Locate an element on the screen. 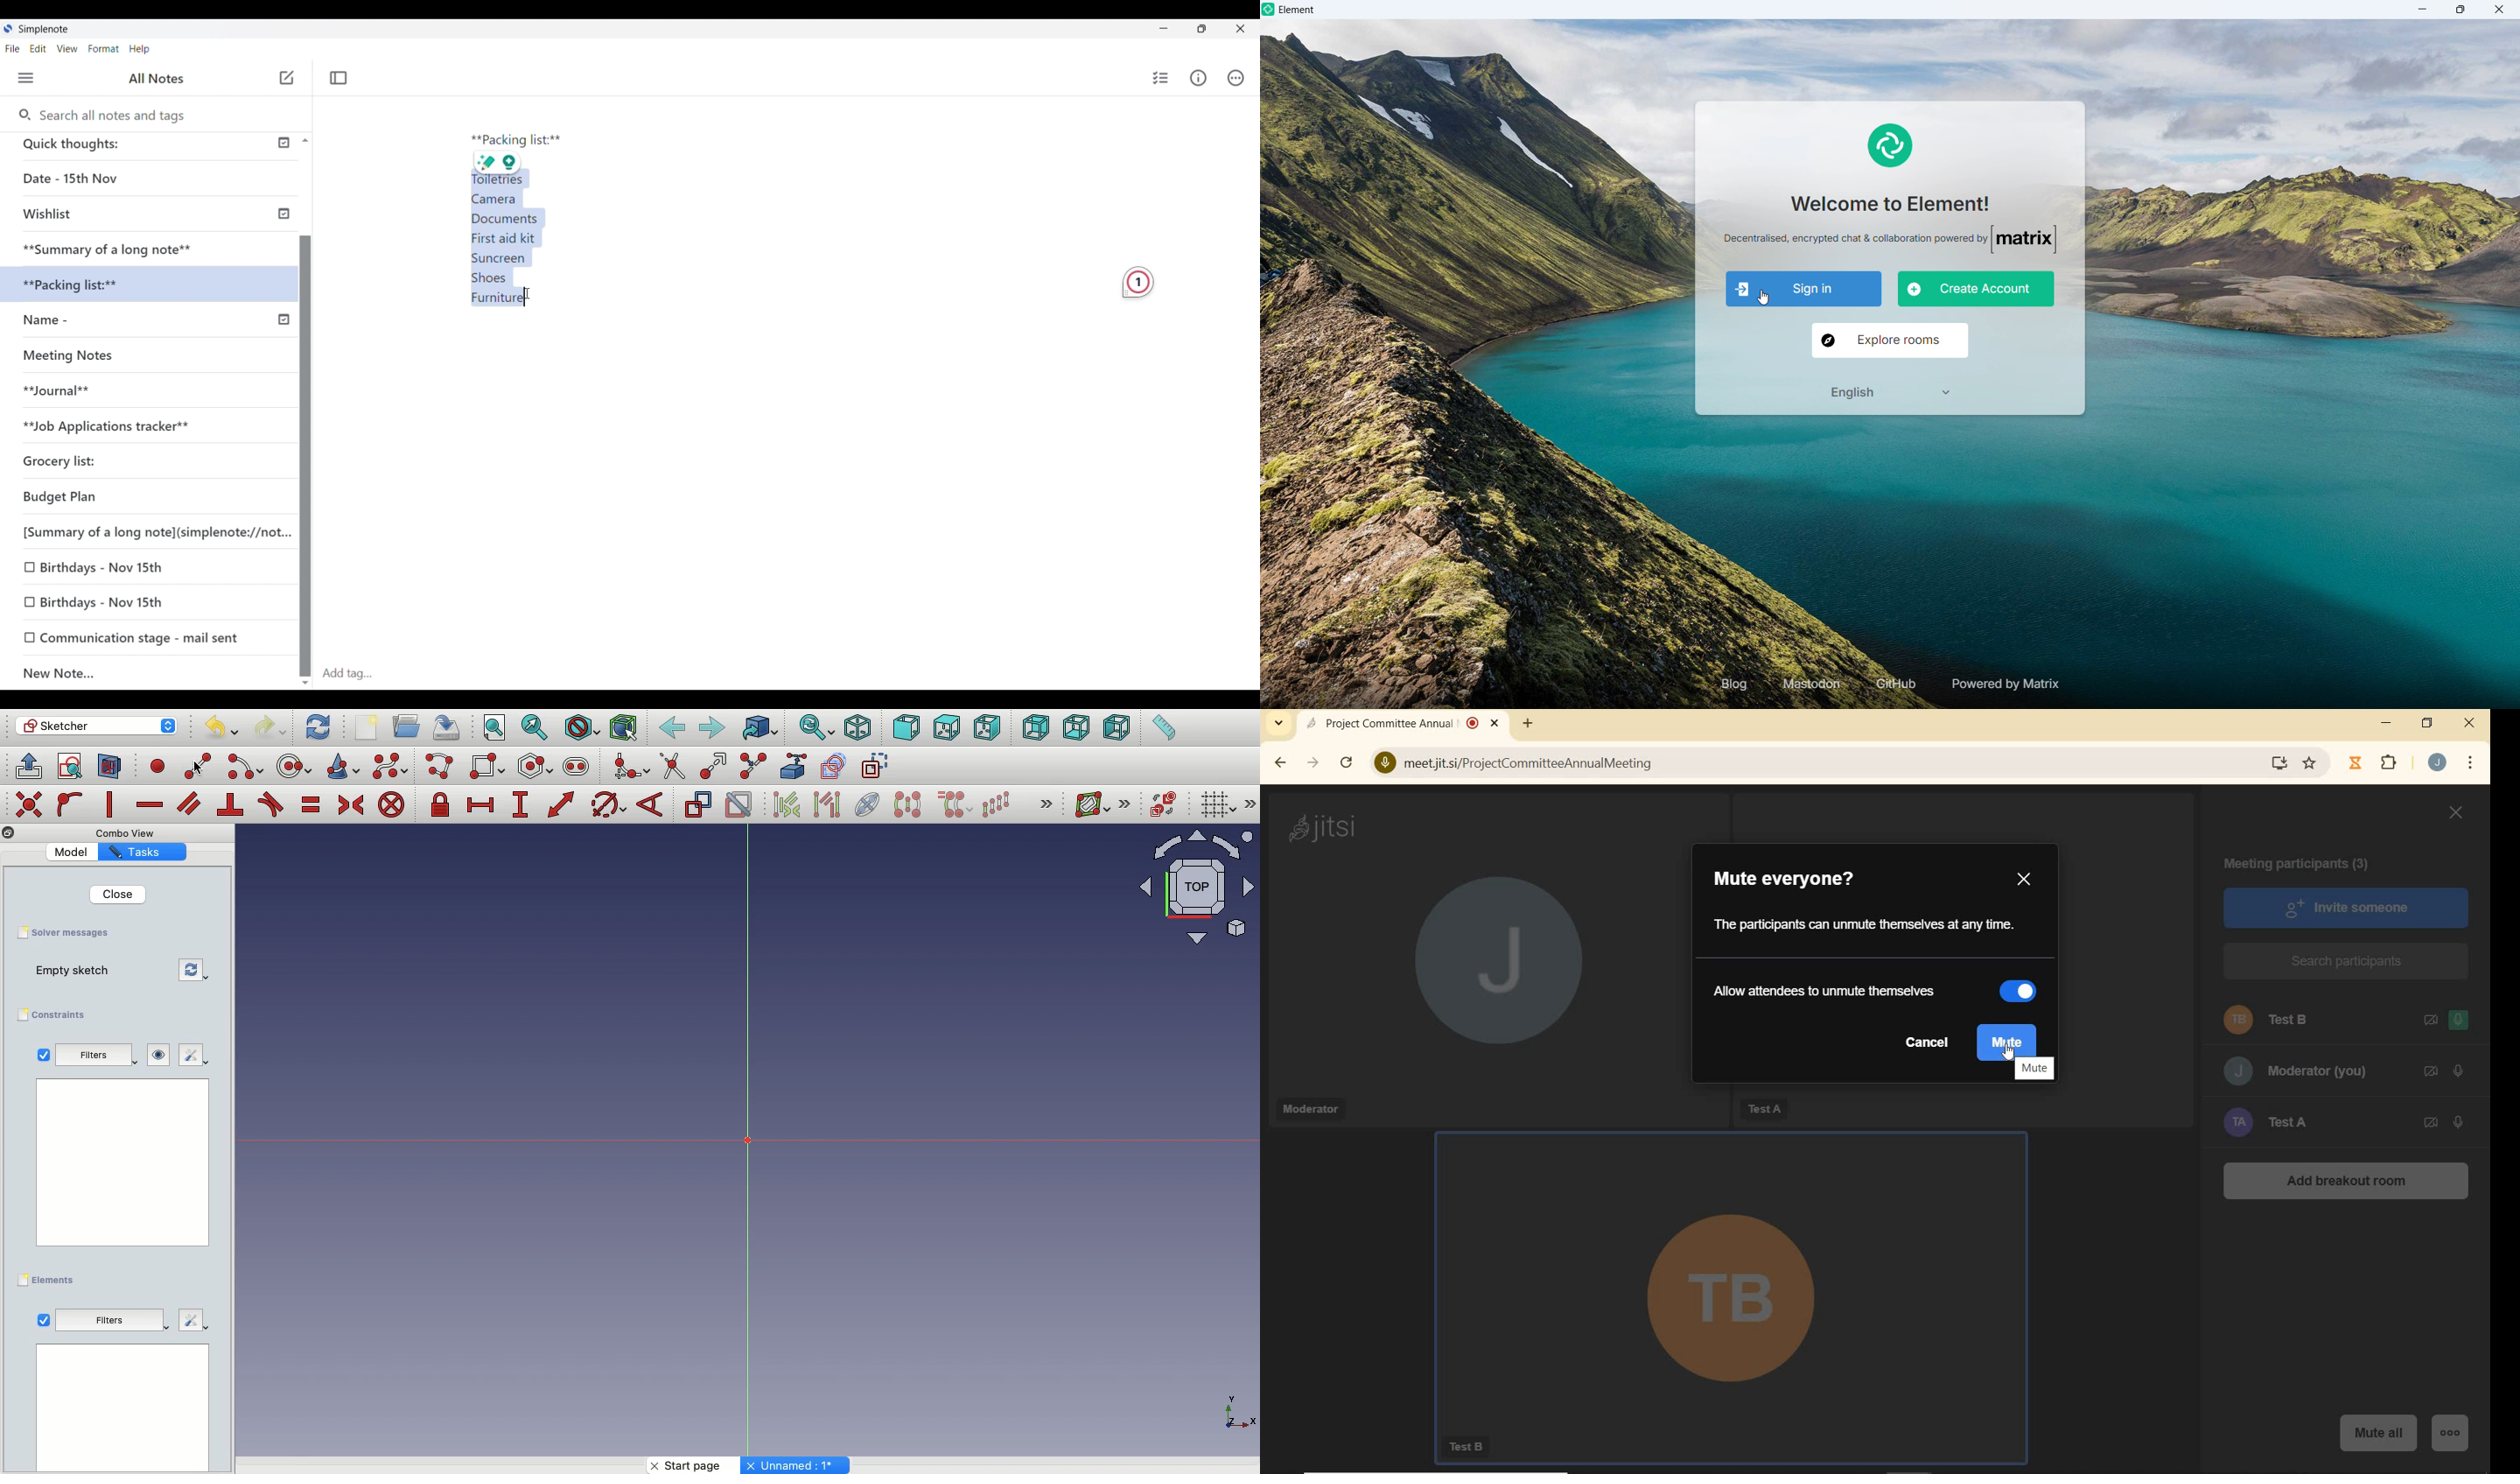 The width and height of the screenshot is (2520, 1484). Jibble is located at coordinates (2354, 765).